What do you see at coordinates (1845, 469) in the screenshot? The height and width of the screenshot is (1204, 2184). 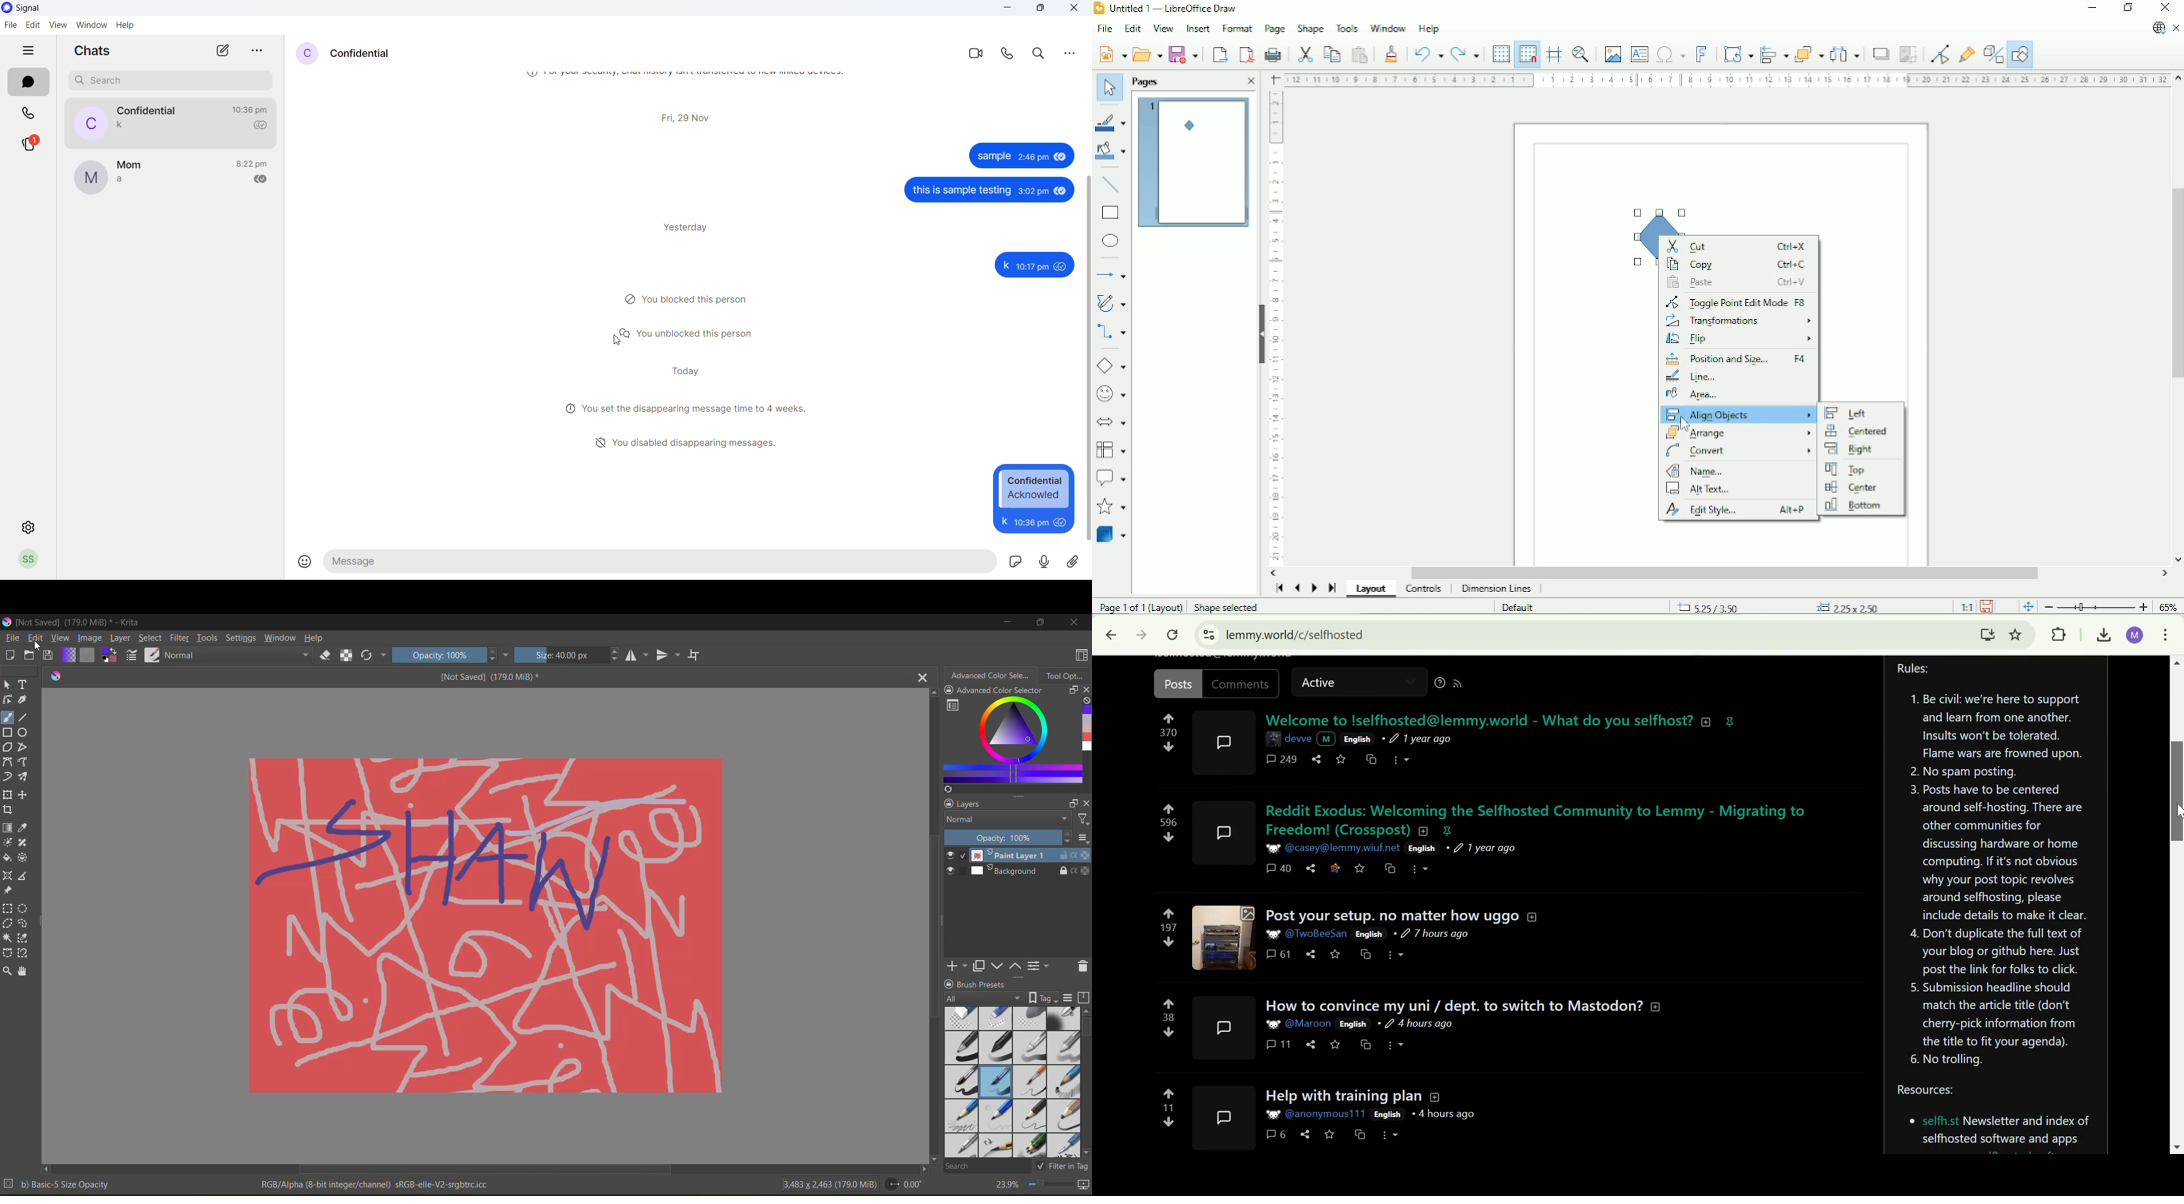 I see `Top` at bounding box center [1845, 469].